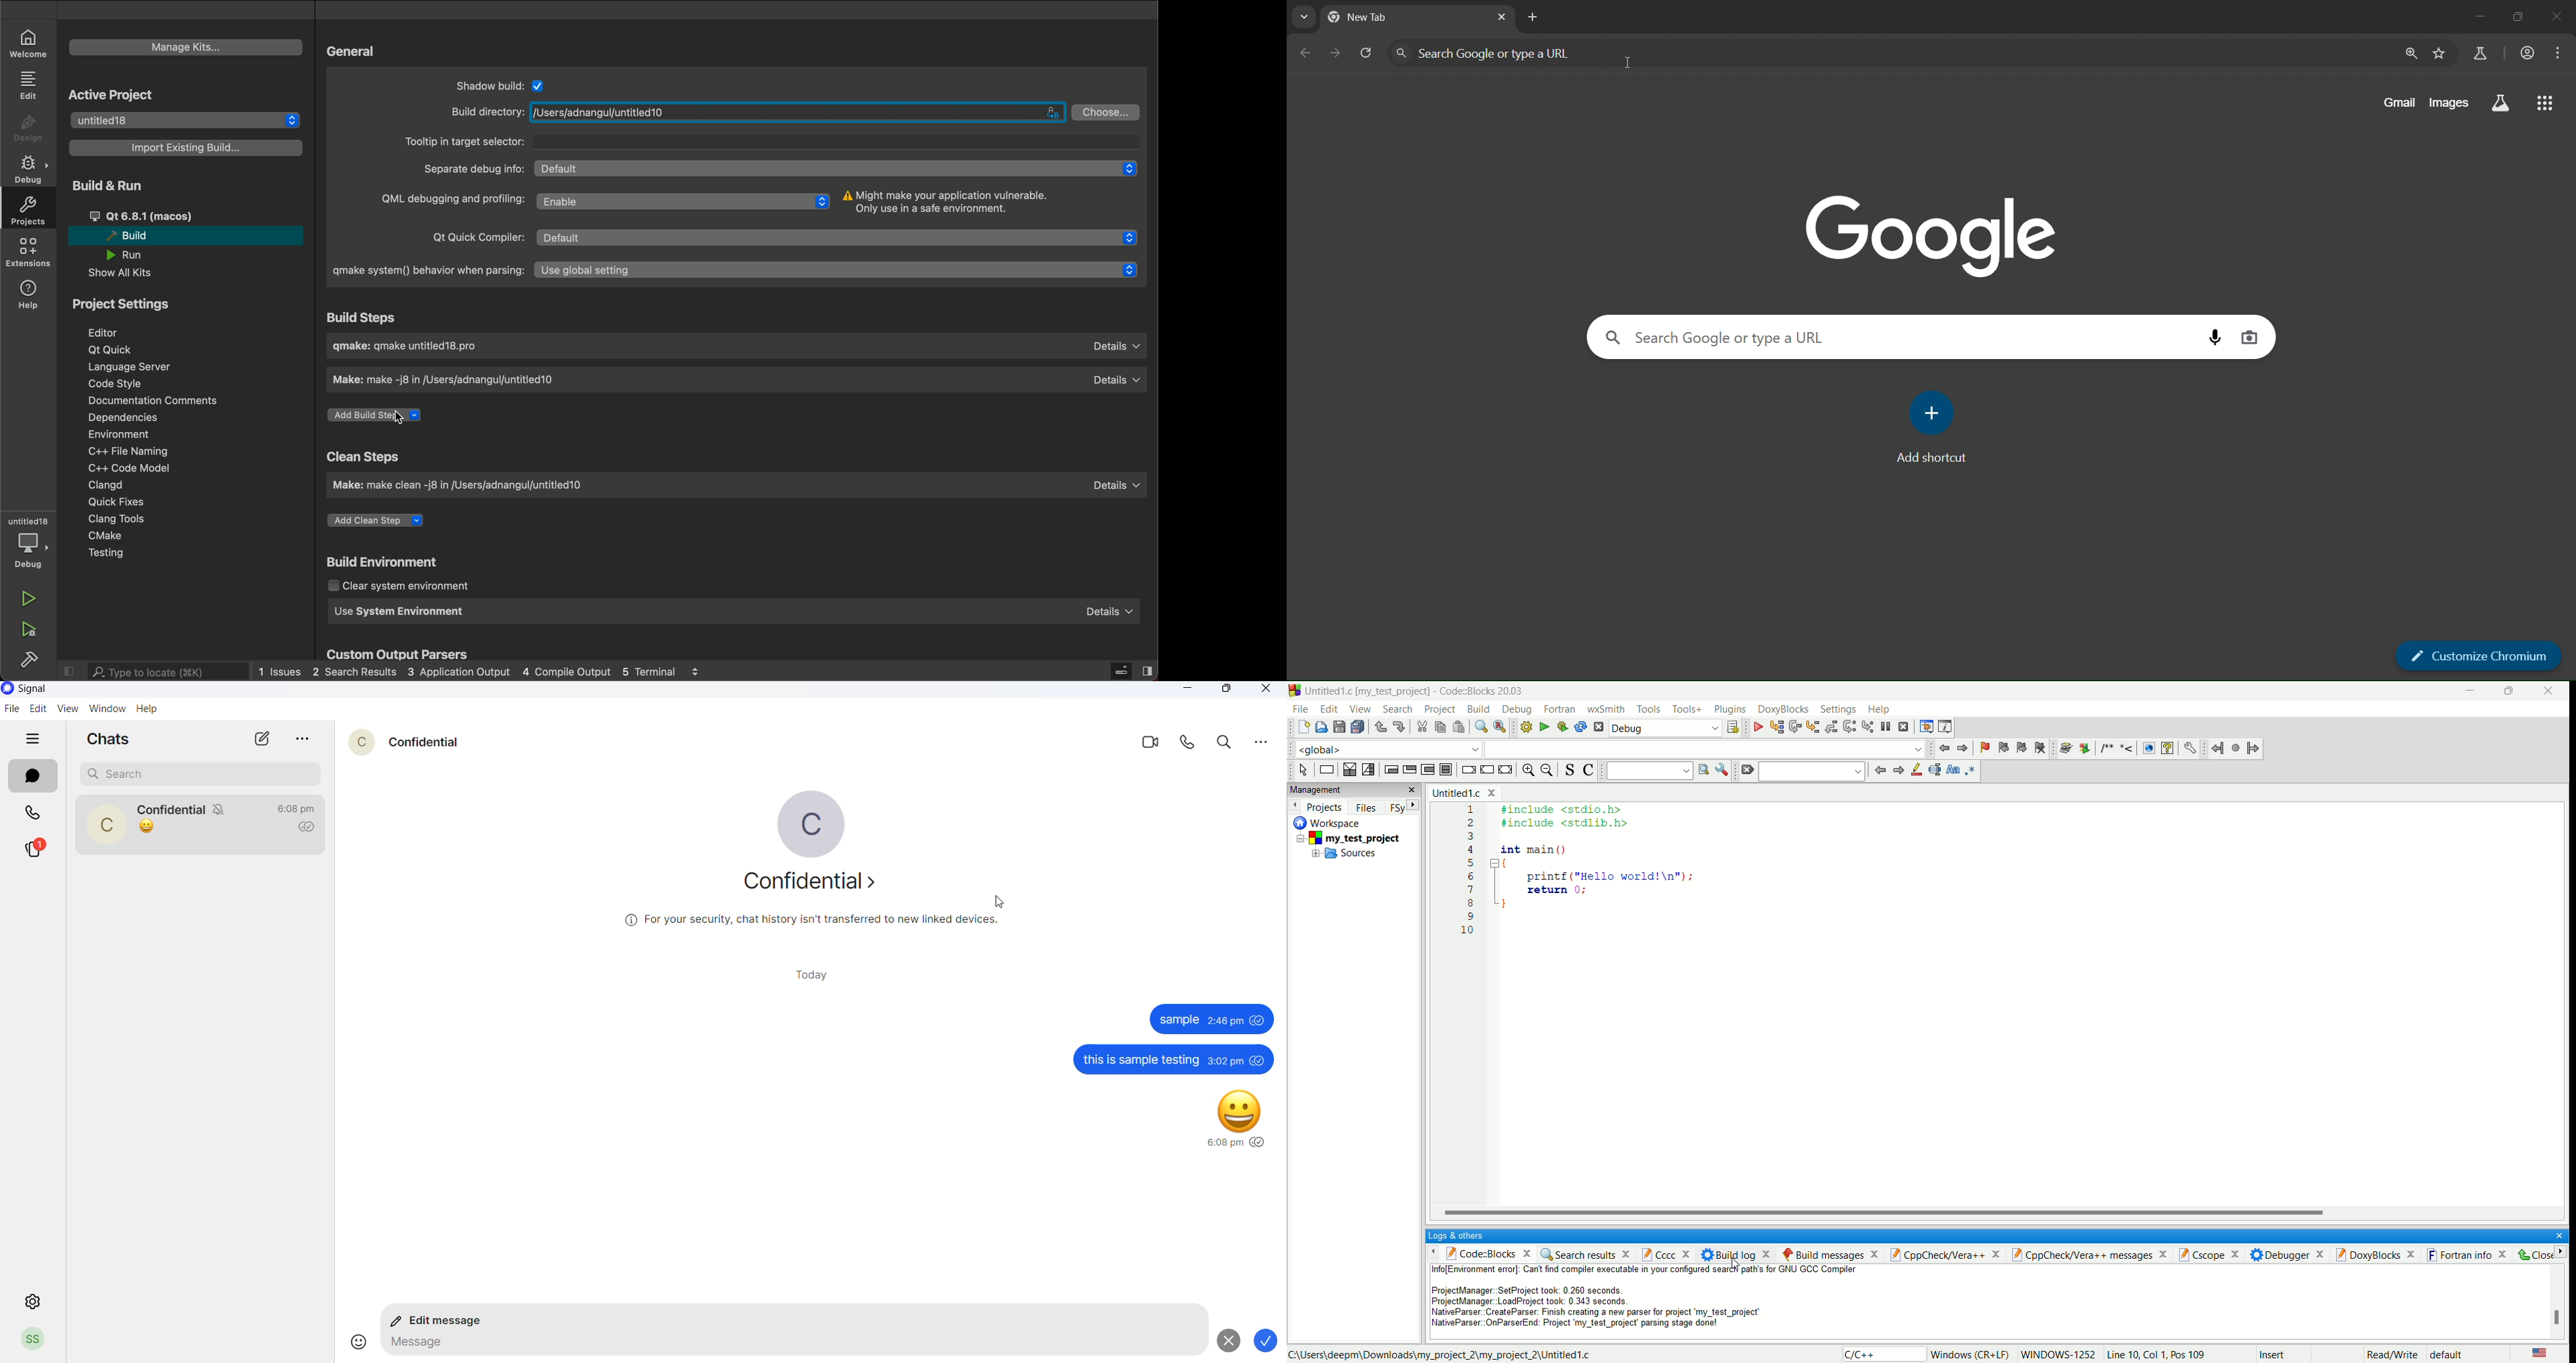  What do you see at coordinates (1117, 346) in the screenshot?
I see `Details` at bounding box center [1117, 346].